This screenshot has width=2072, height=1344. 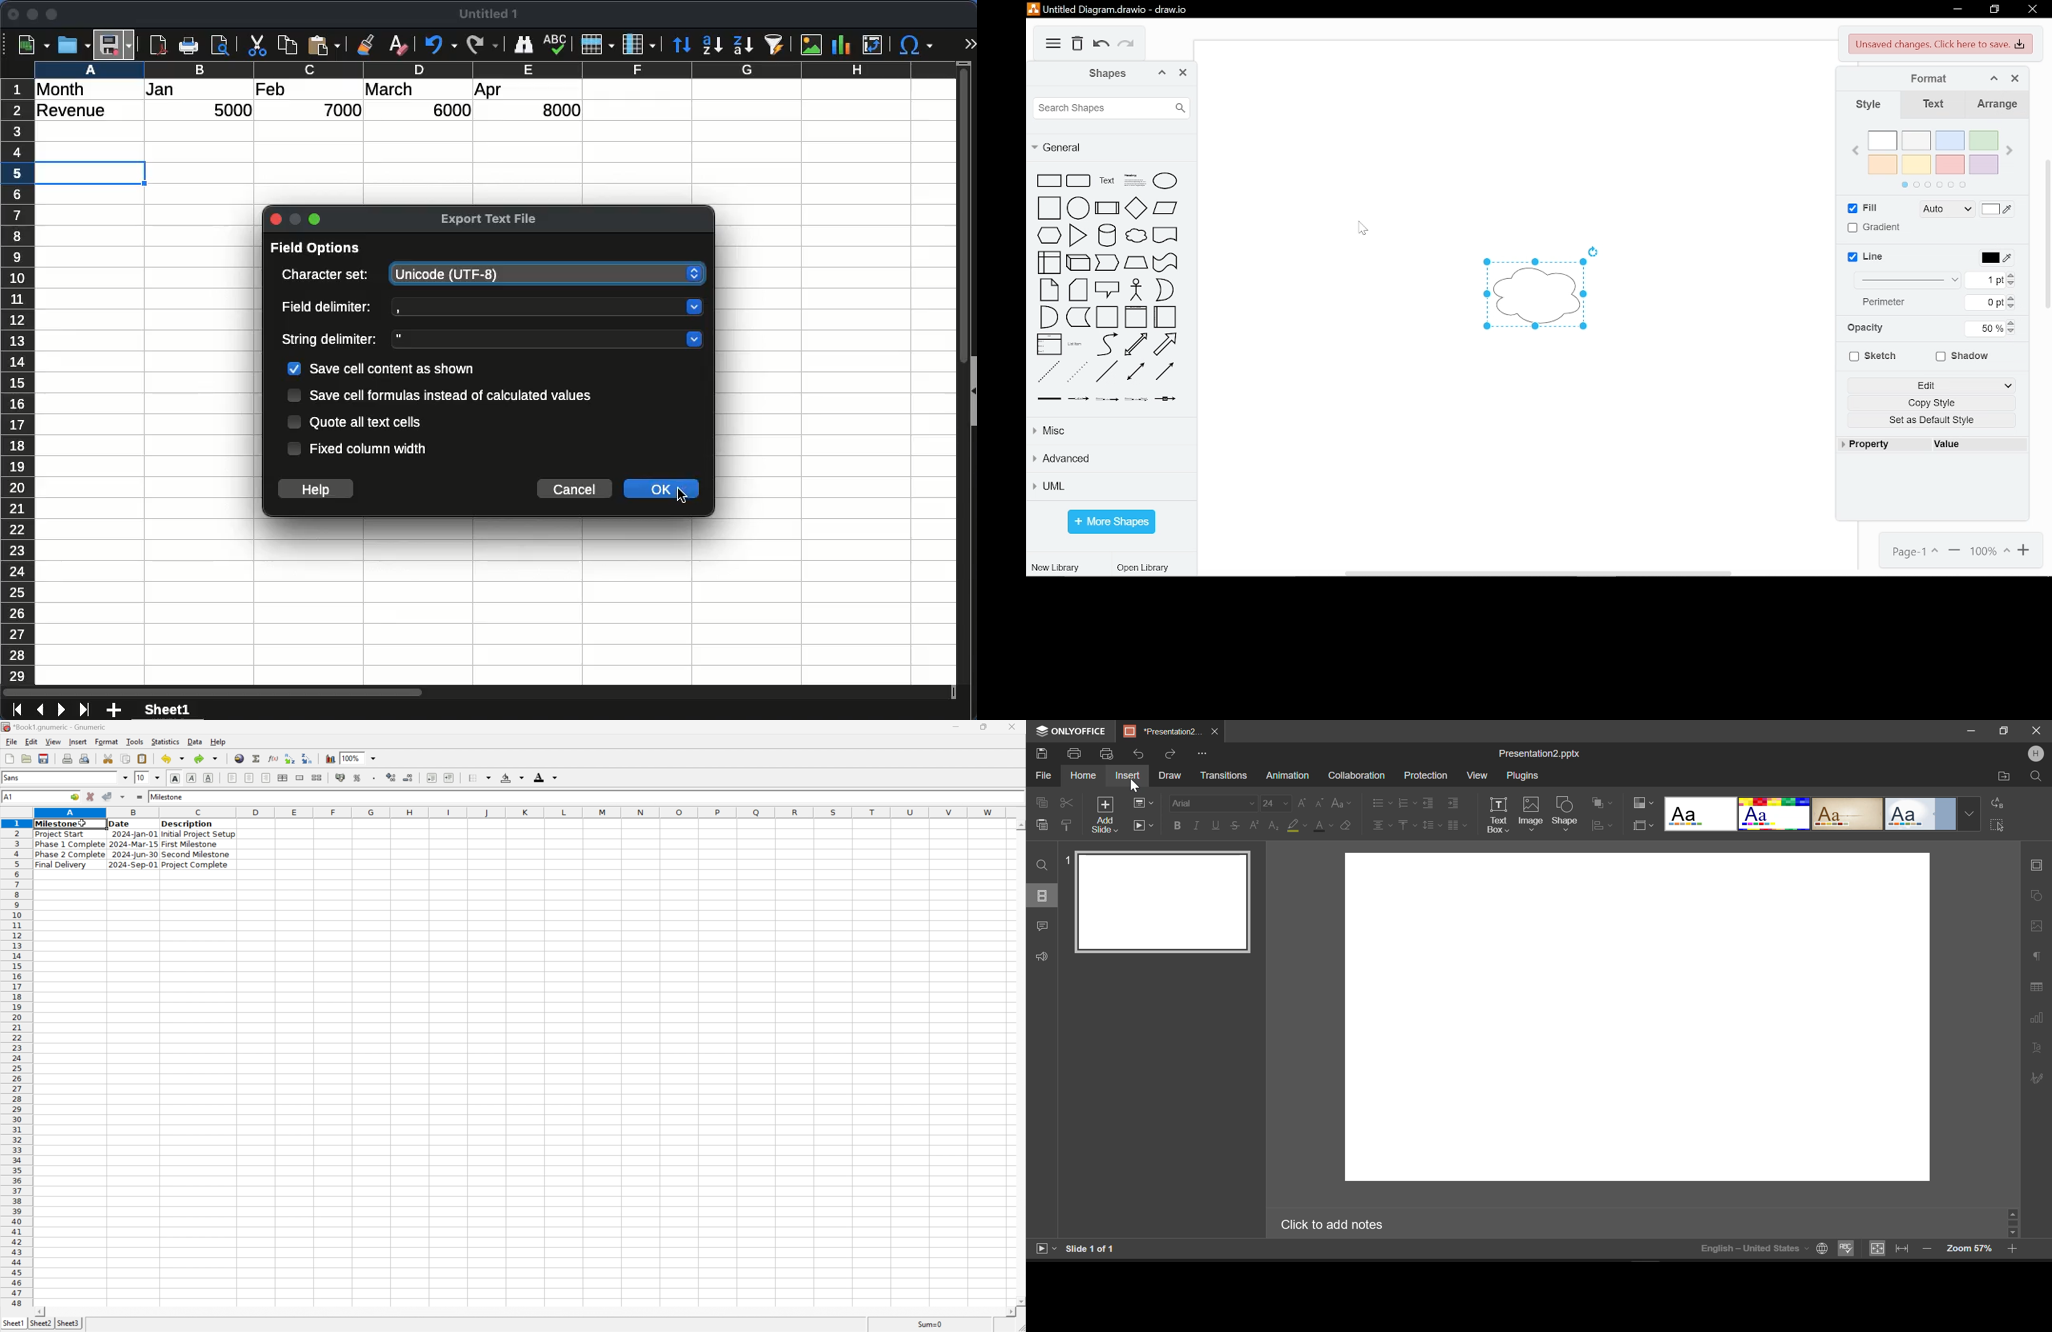 What do you see at coordinates (1109, 458) in the screenshot?
I see `advanced` at bounding box center [1109, 458].